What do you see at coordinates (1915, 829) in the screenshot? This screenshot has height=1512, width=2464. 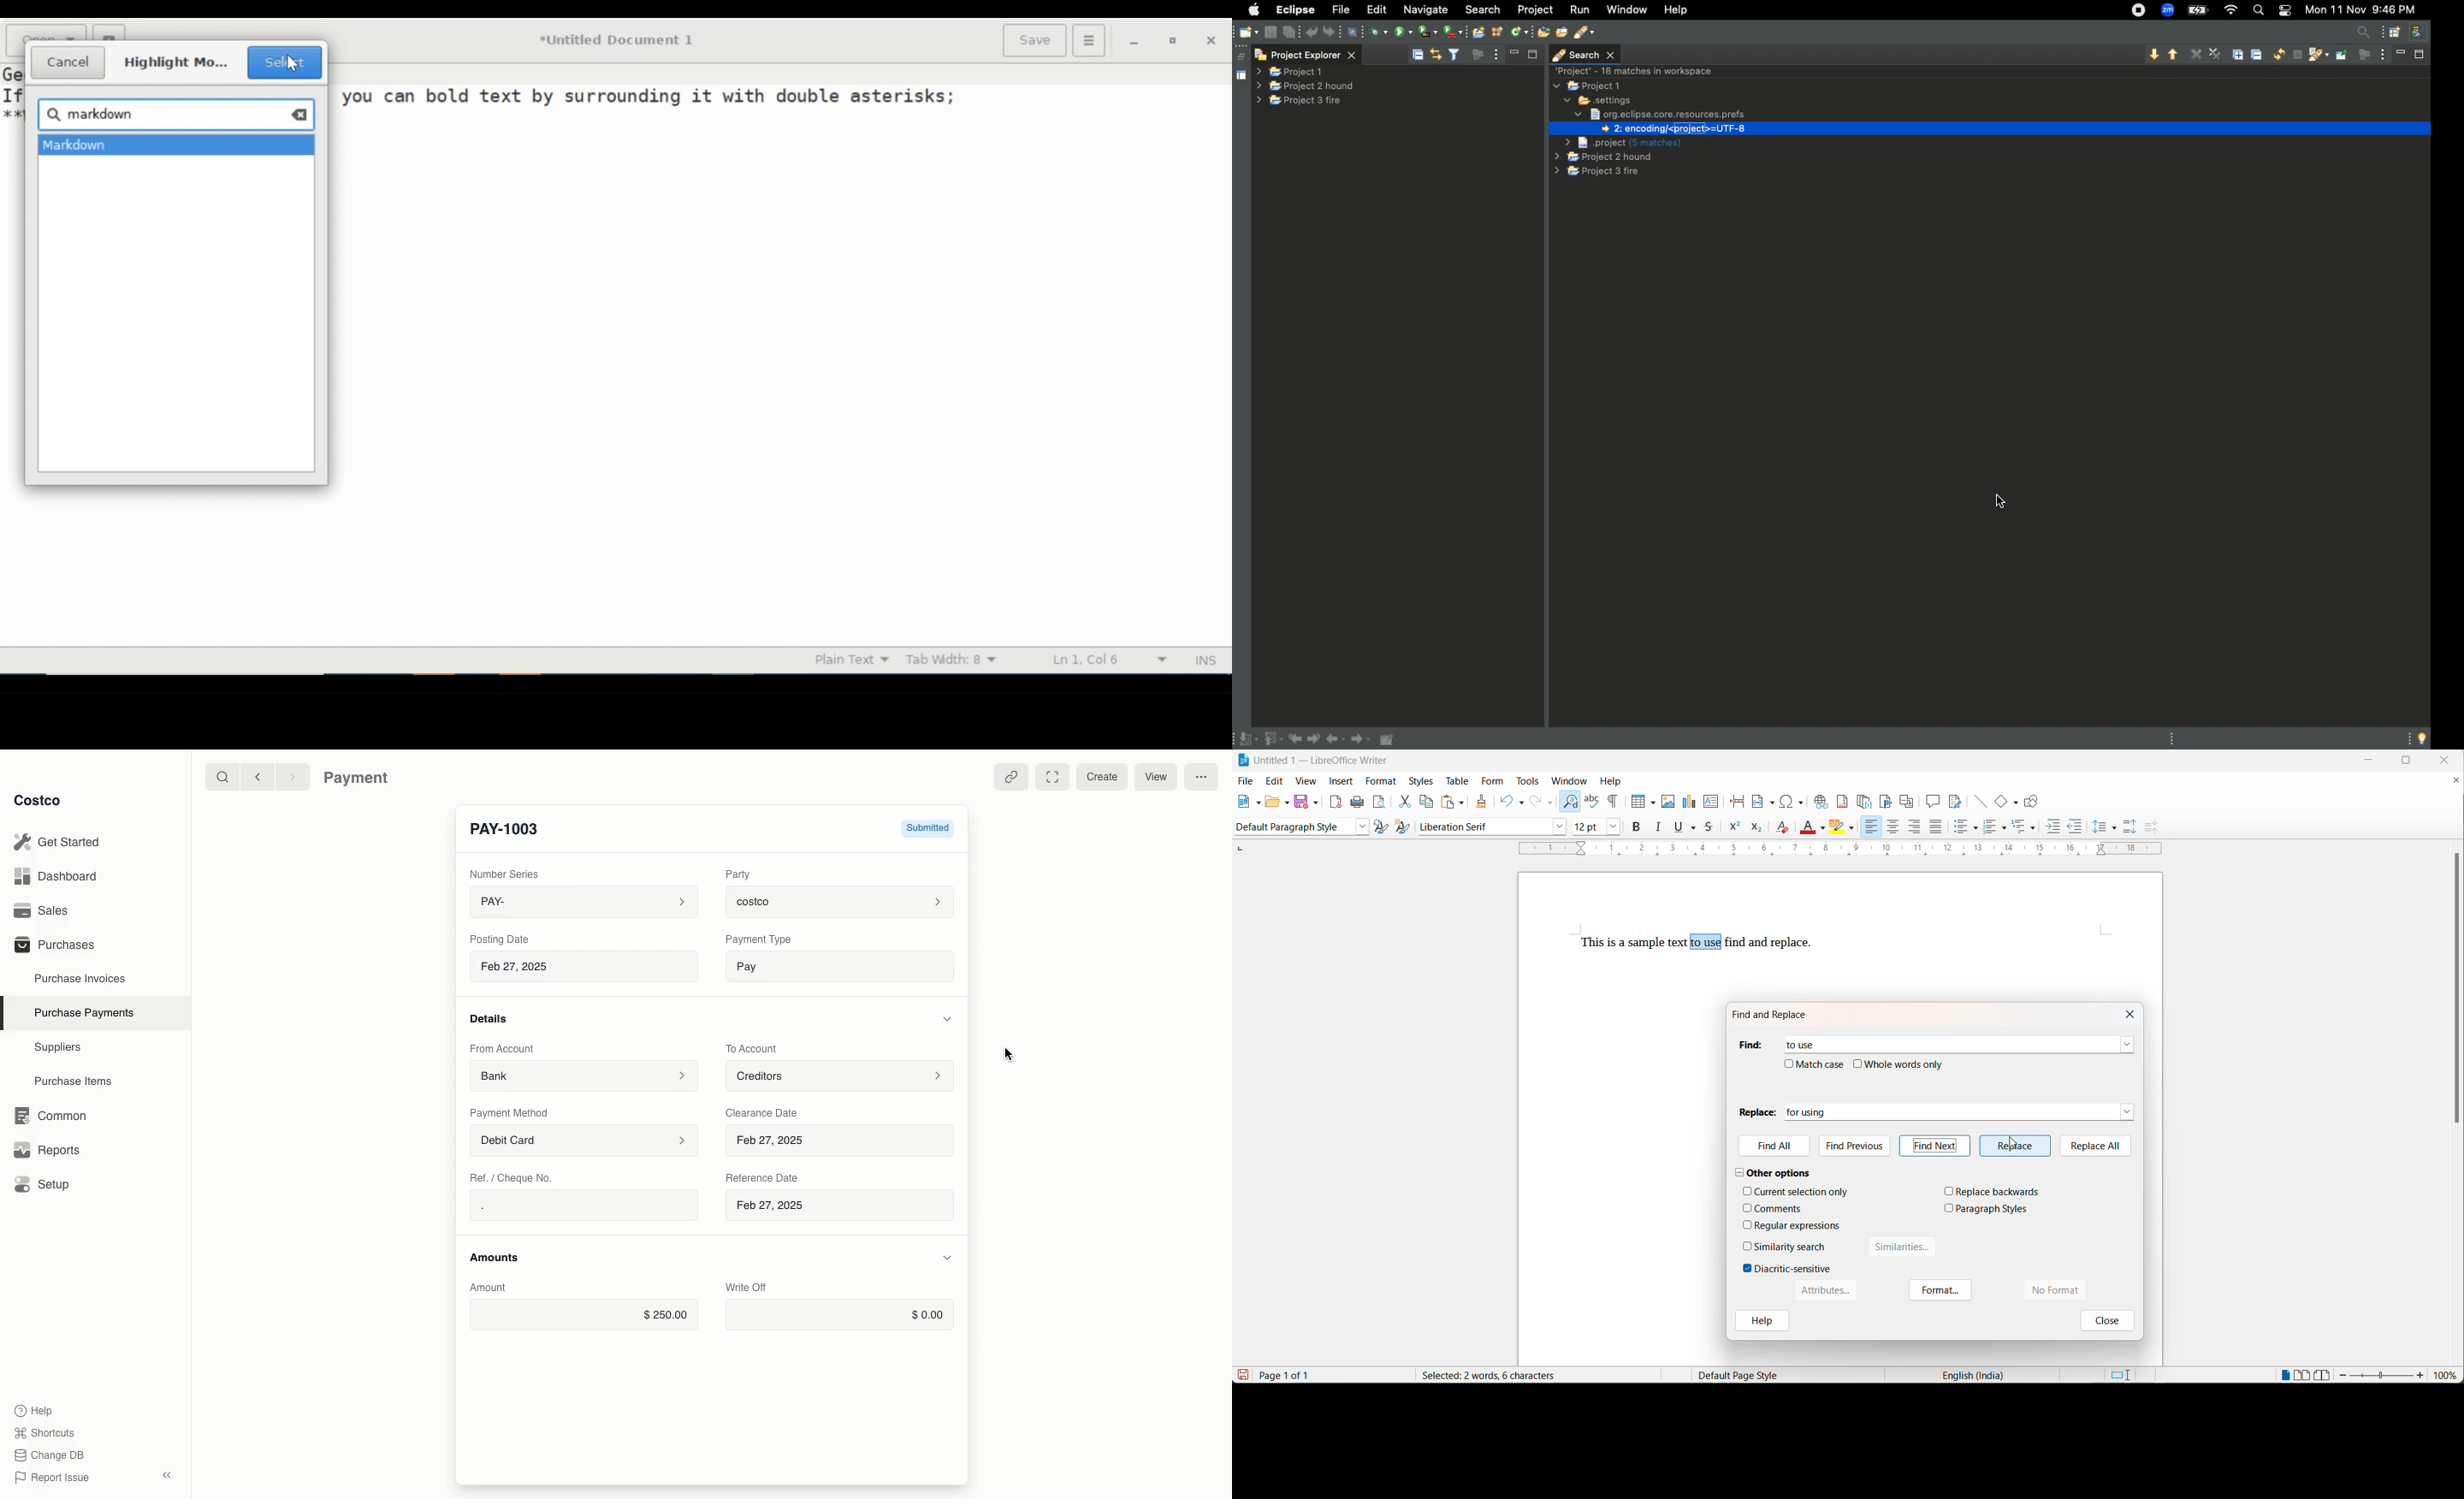 I see `text align left` at bounding box center [1915, 829].